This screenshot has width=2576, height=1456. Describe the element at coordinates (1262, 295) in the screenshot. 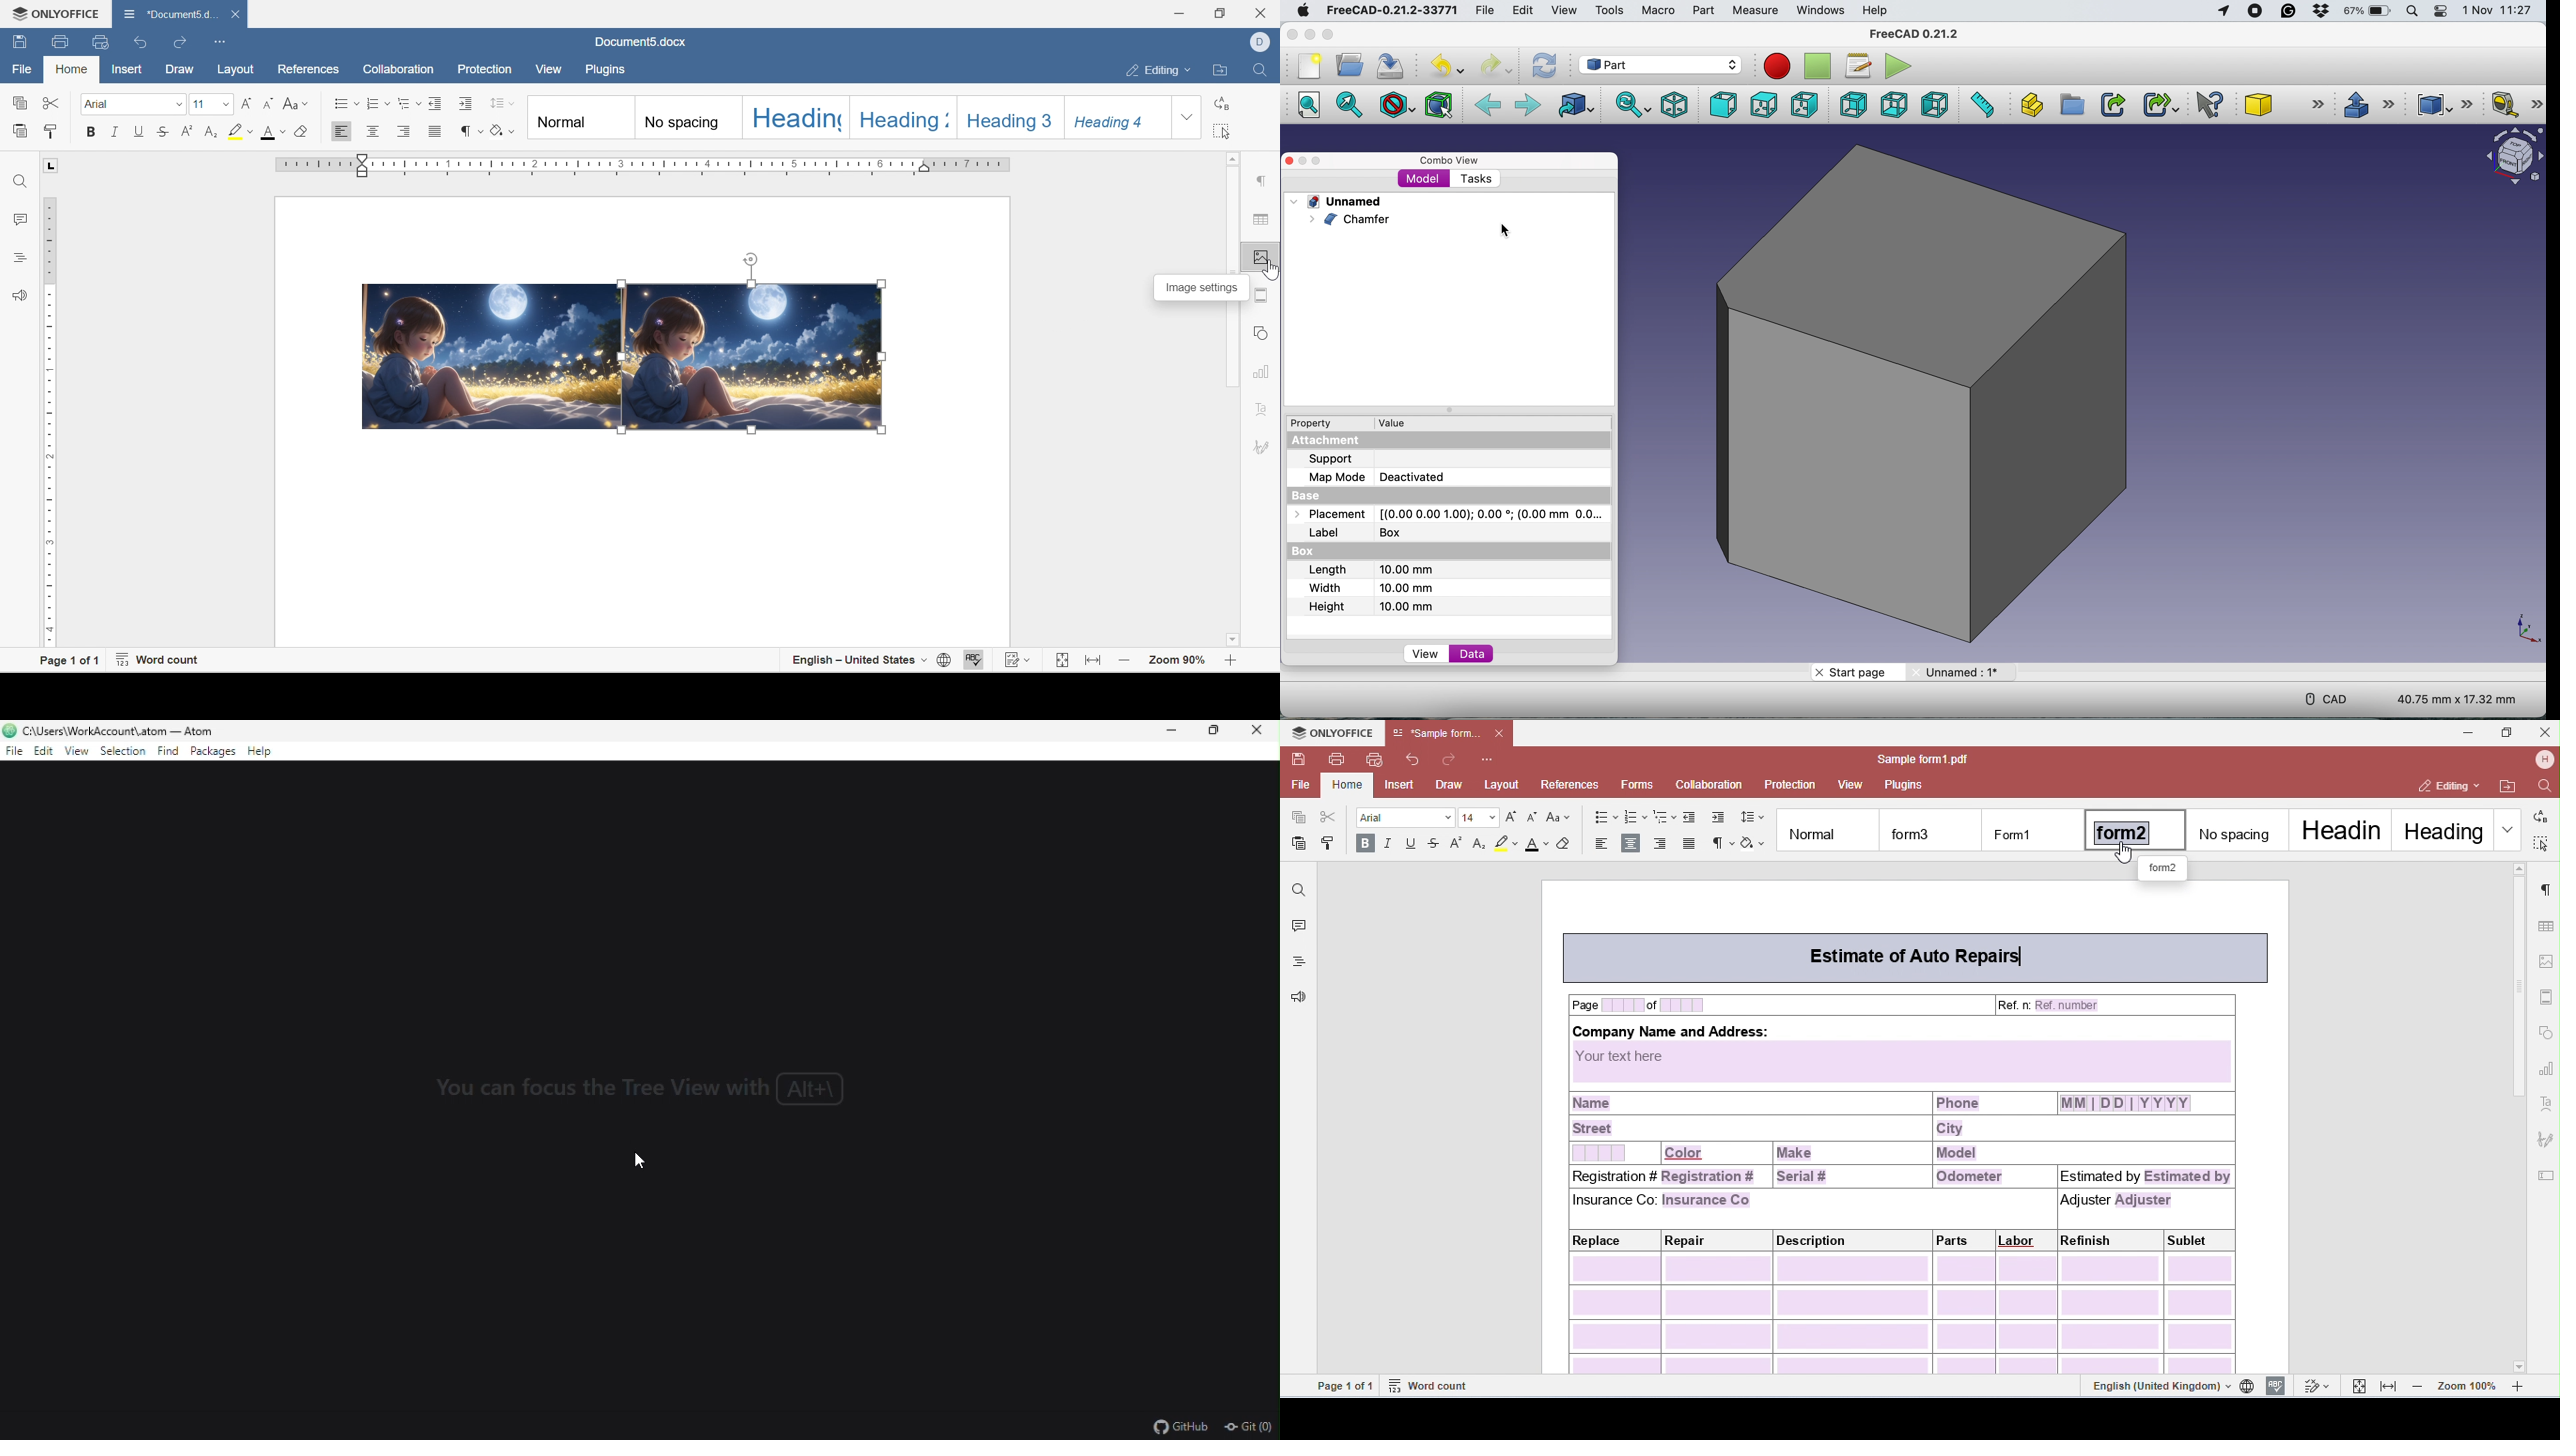

I see `header and foot settings` at that location.